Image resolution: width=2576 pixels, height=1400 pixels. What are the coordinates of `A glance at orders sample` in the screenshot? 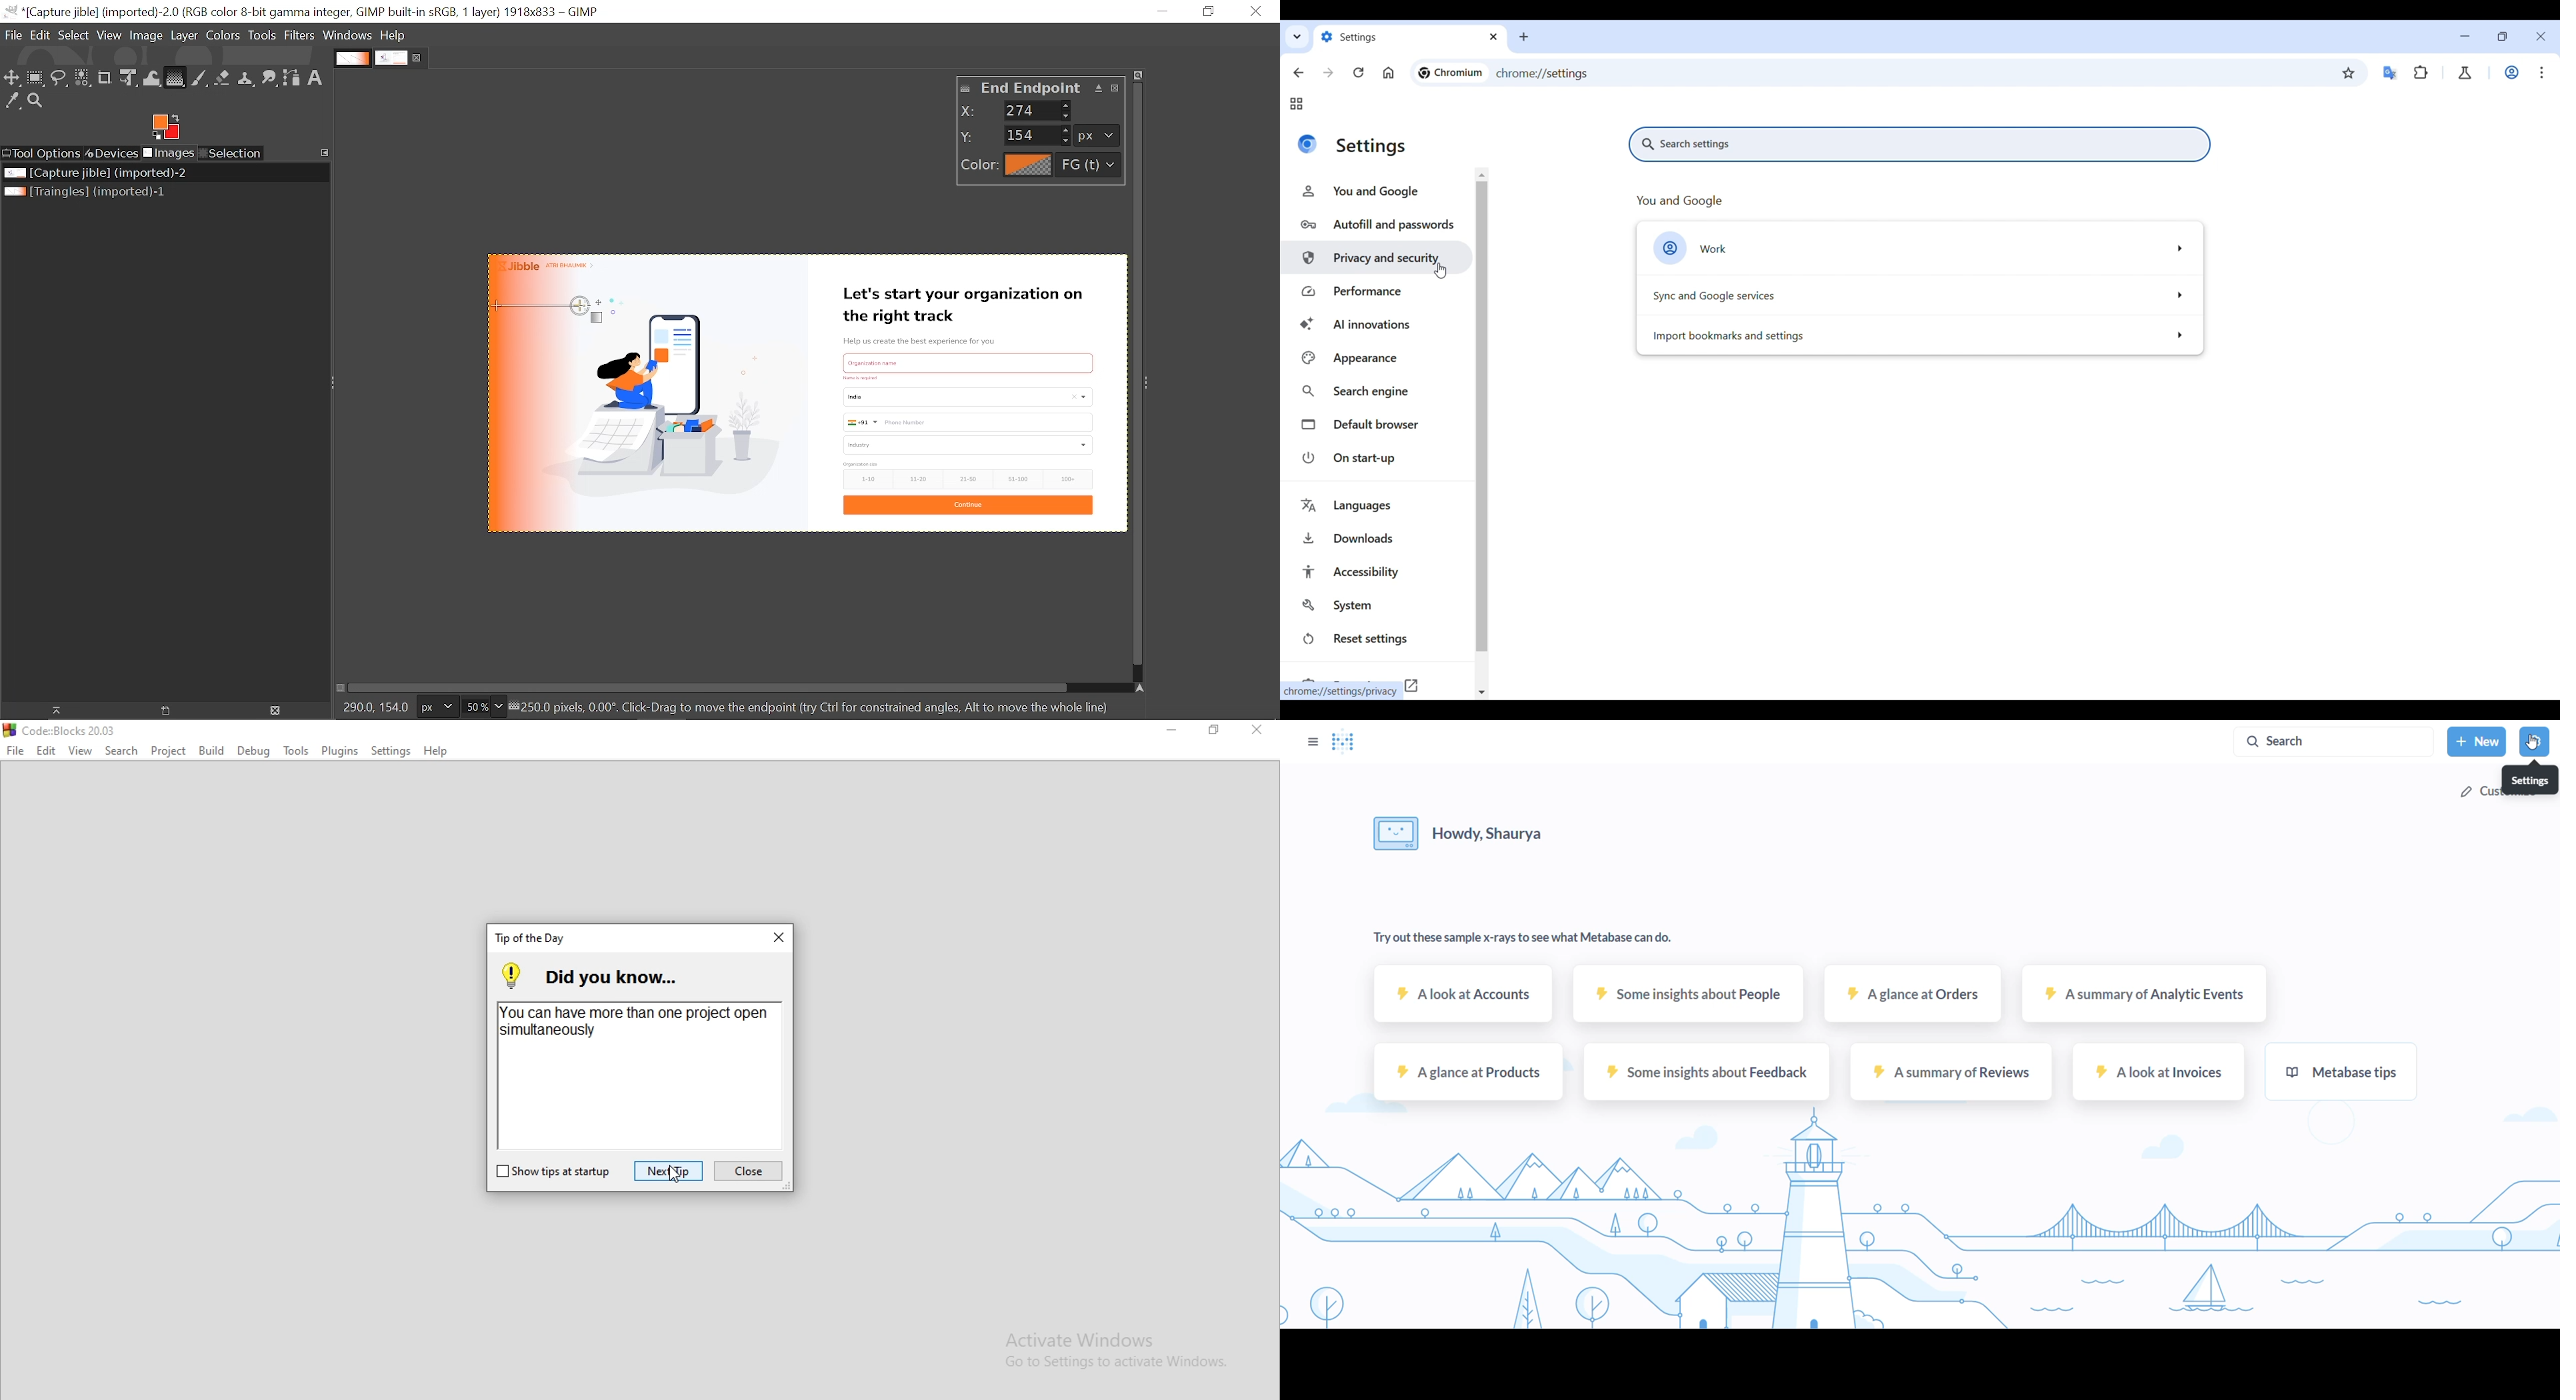 It's located at (1905, 997).